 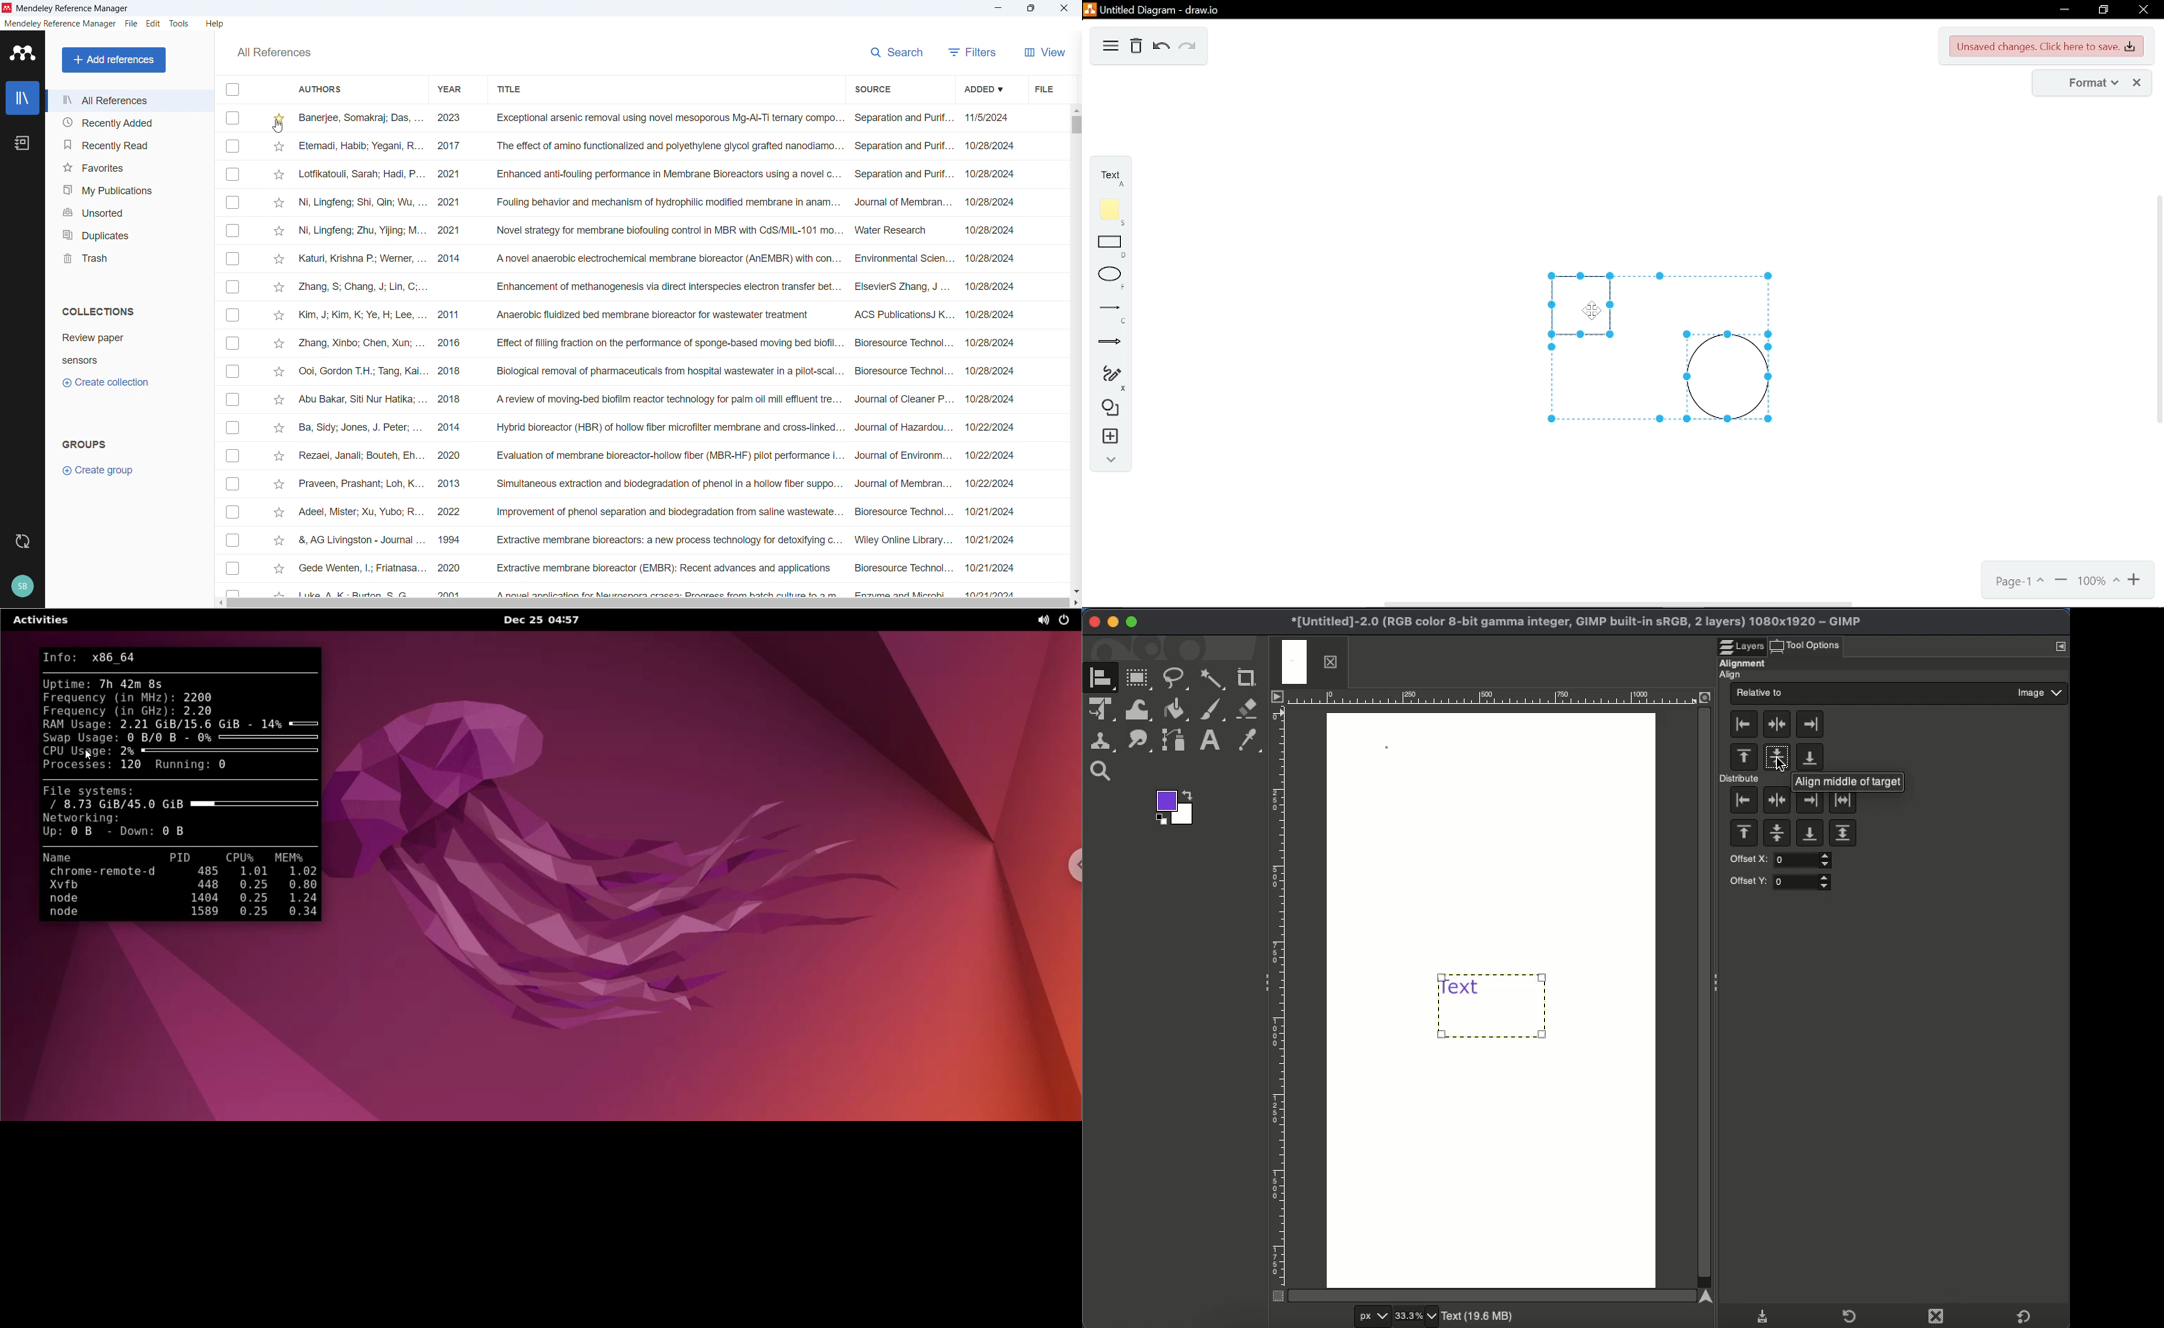 I want to click on horizontal scrollbar, so click(x=1619, y=604).